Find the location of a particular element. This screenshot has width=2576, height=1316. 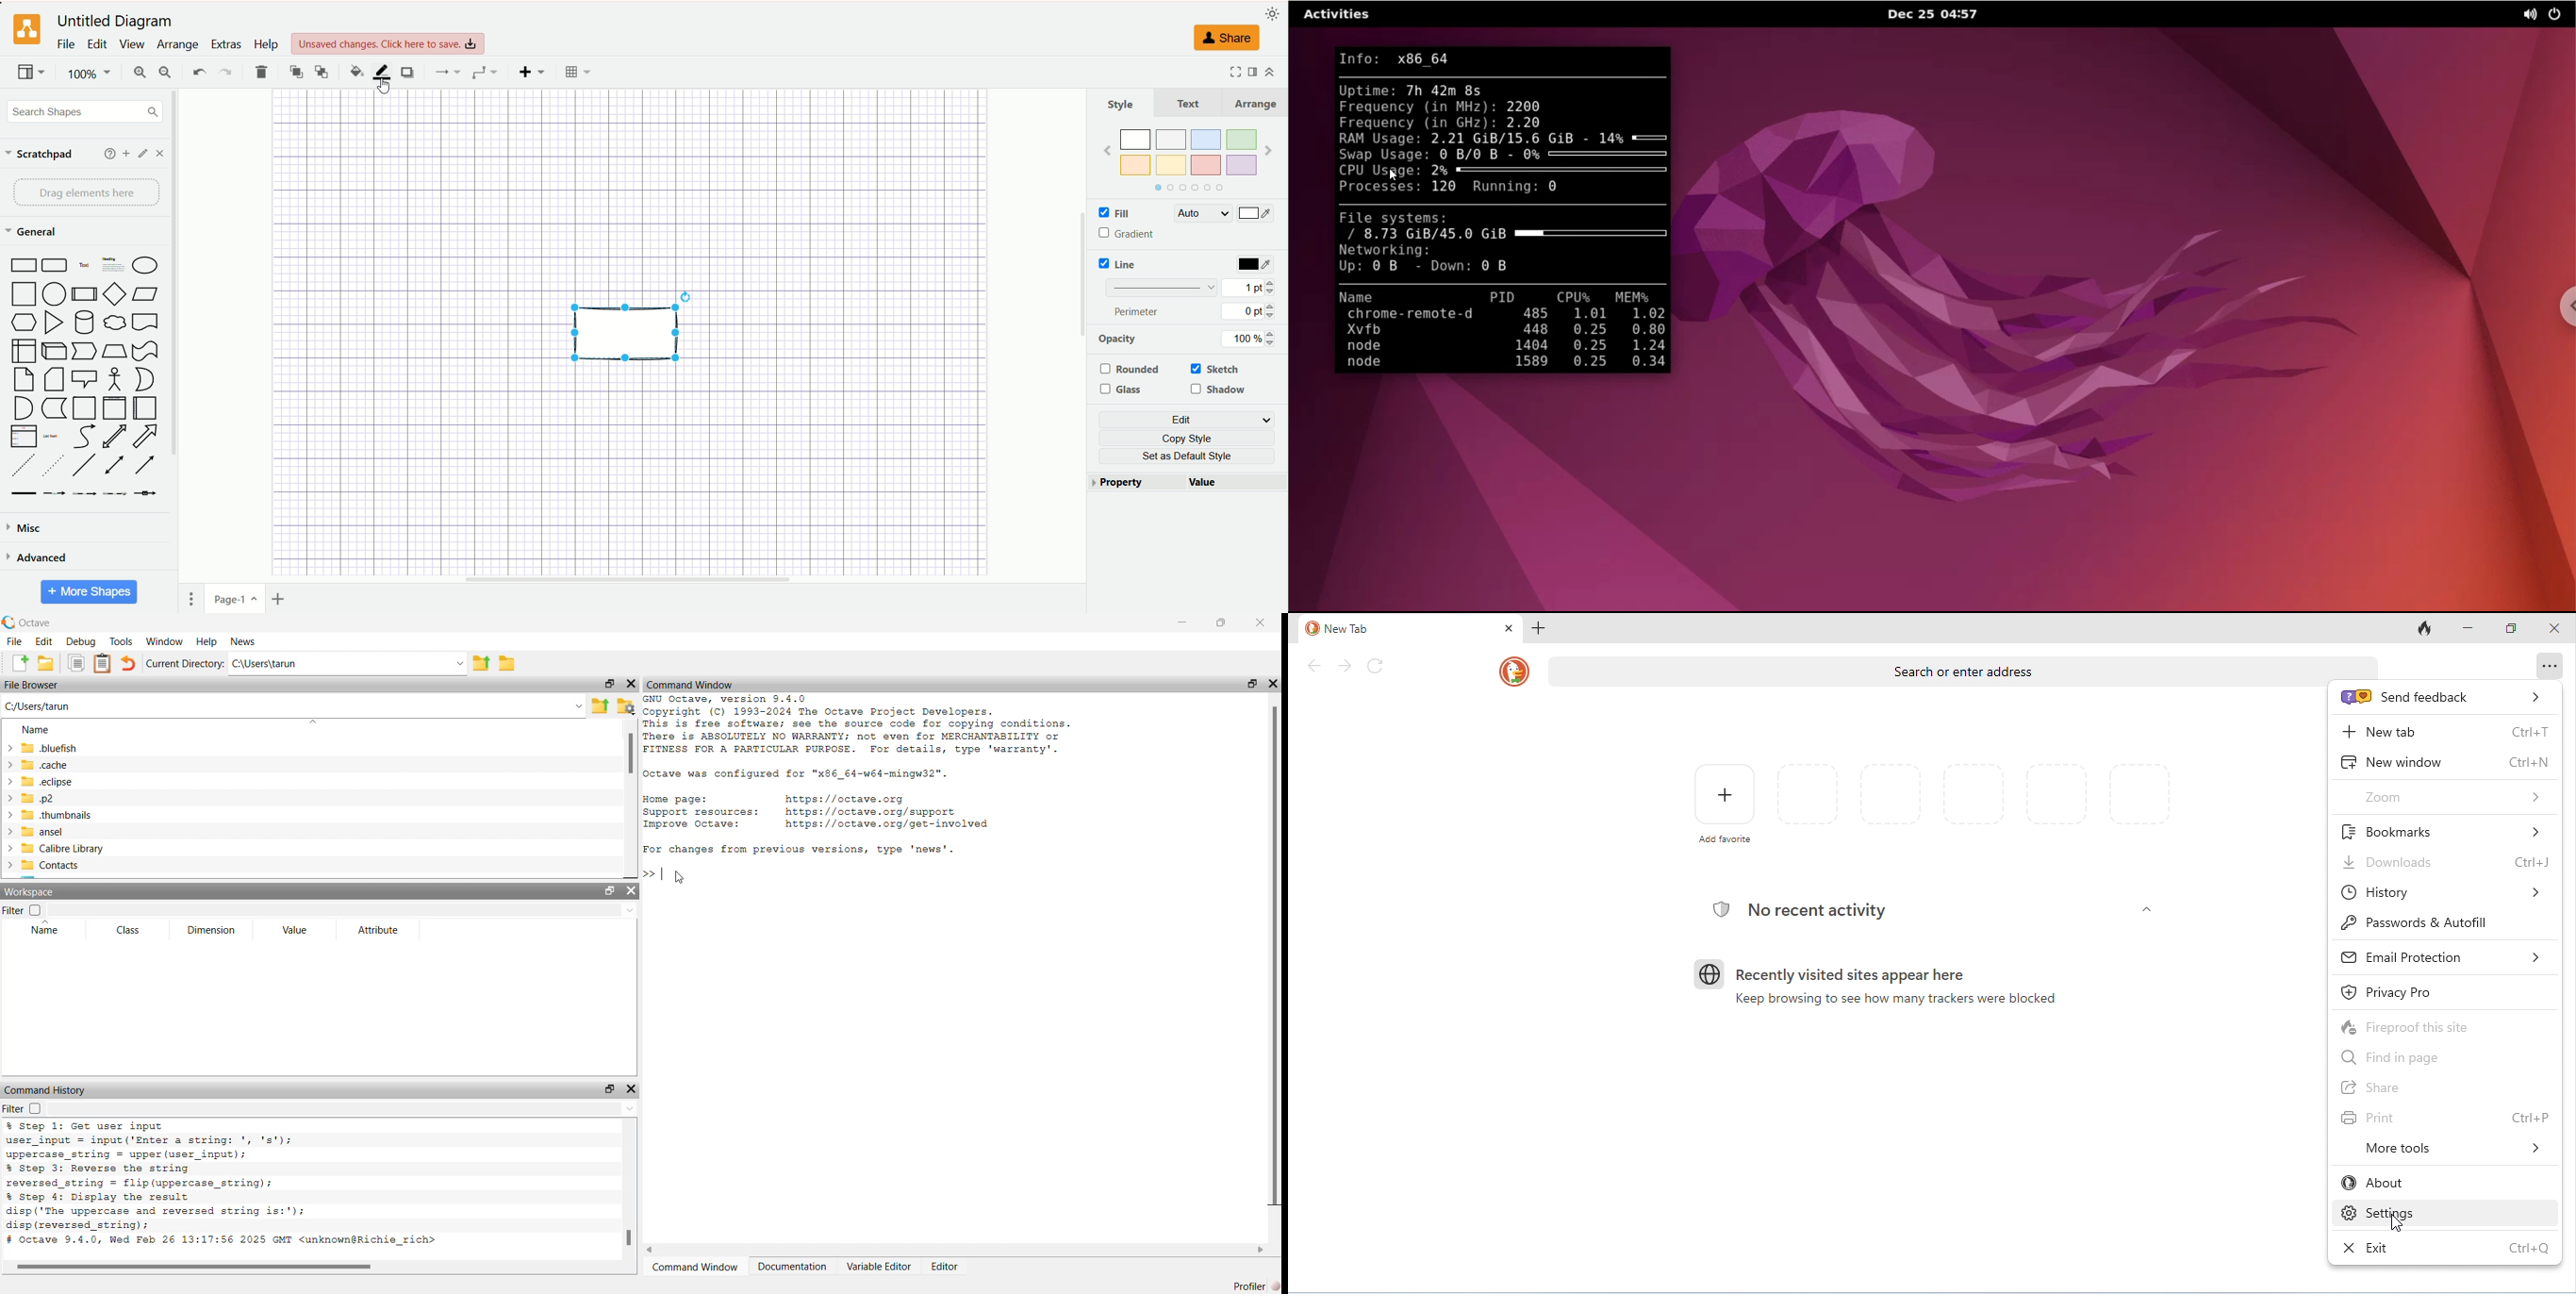

fill is located at coordinates (1113, 213).